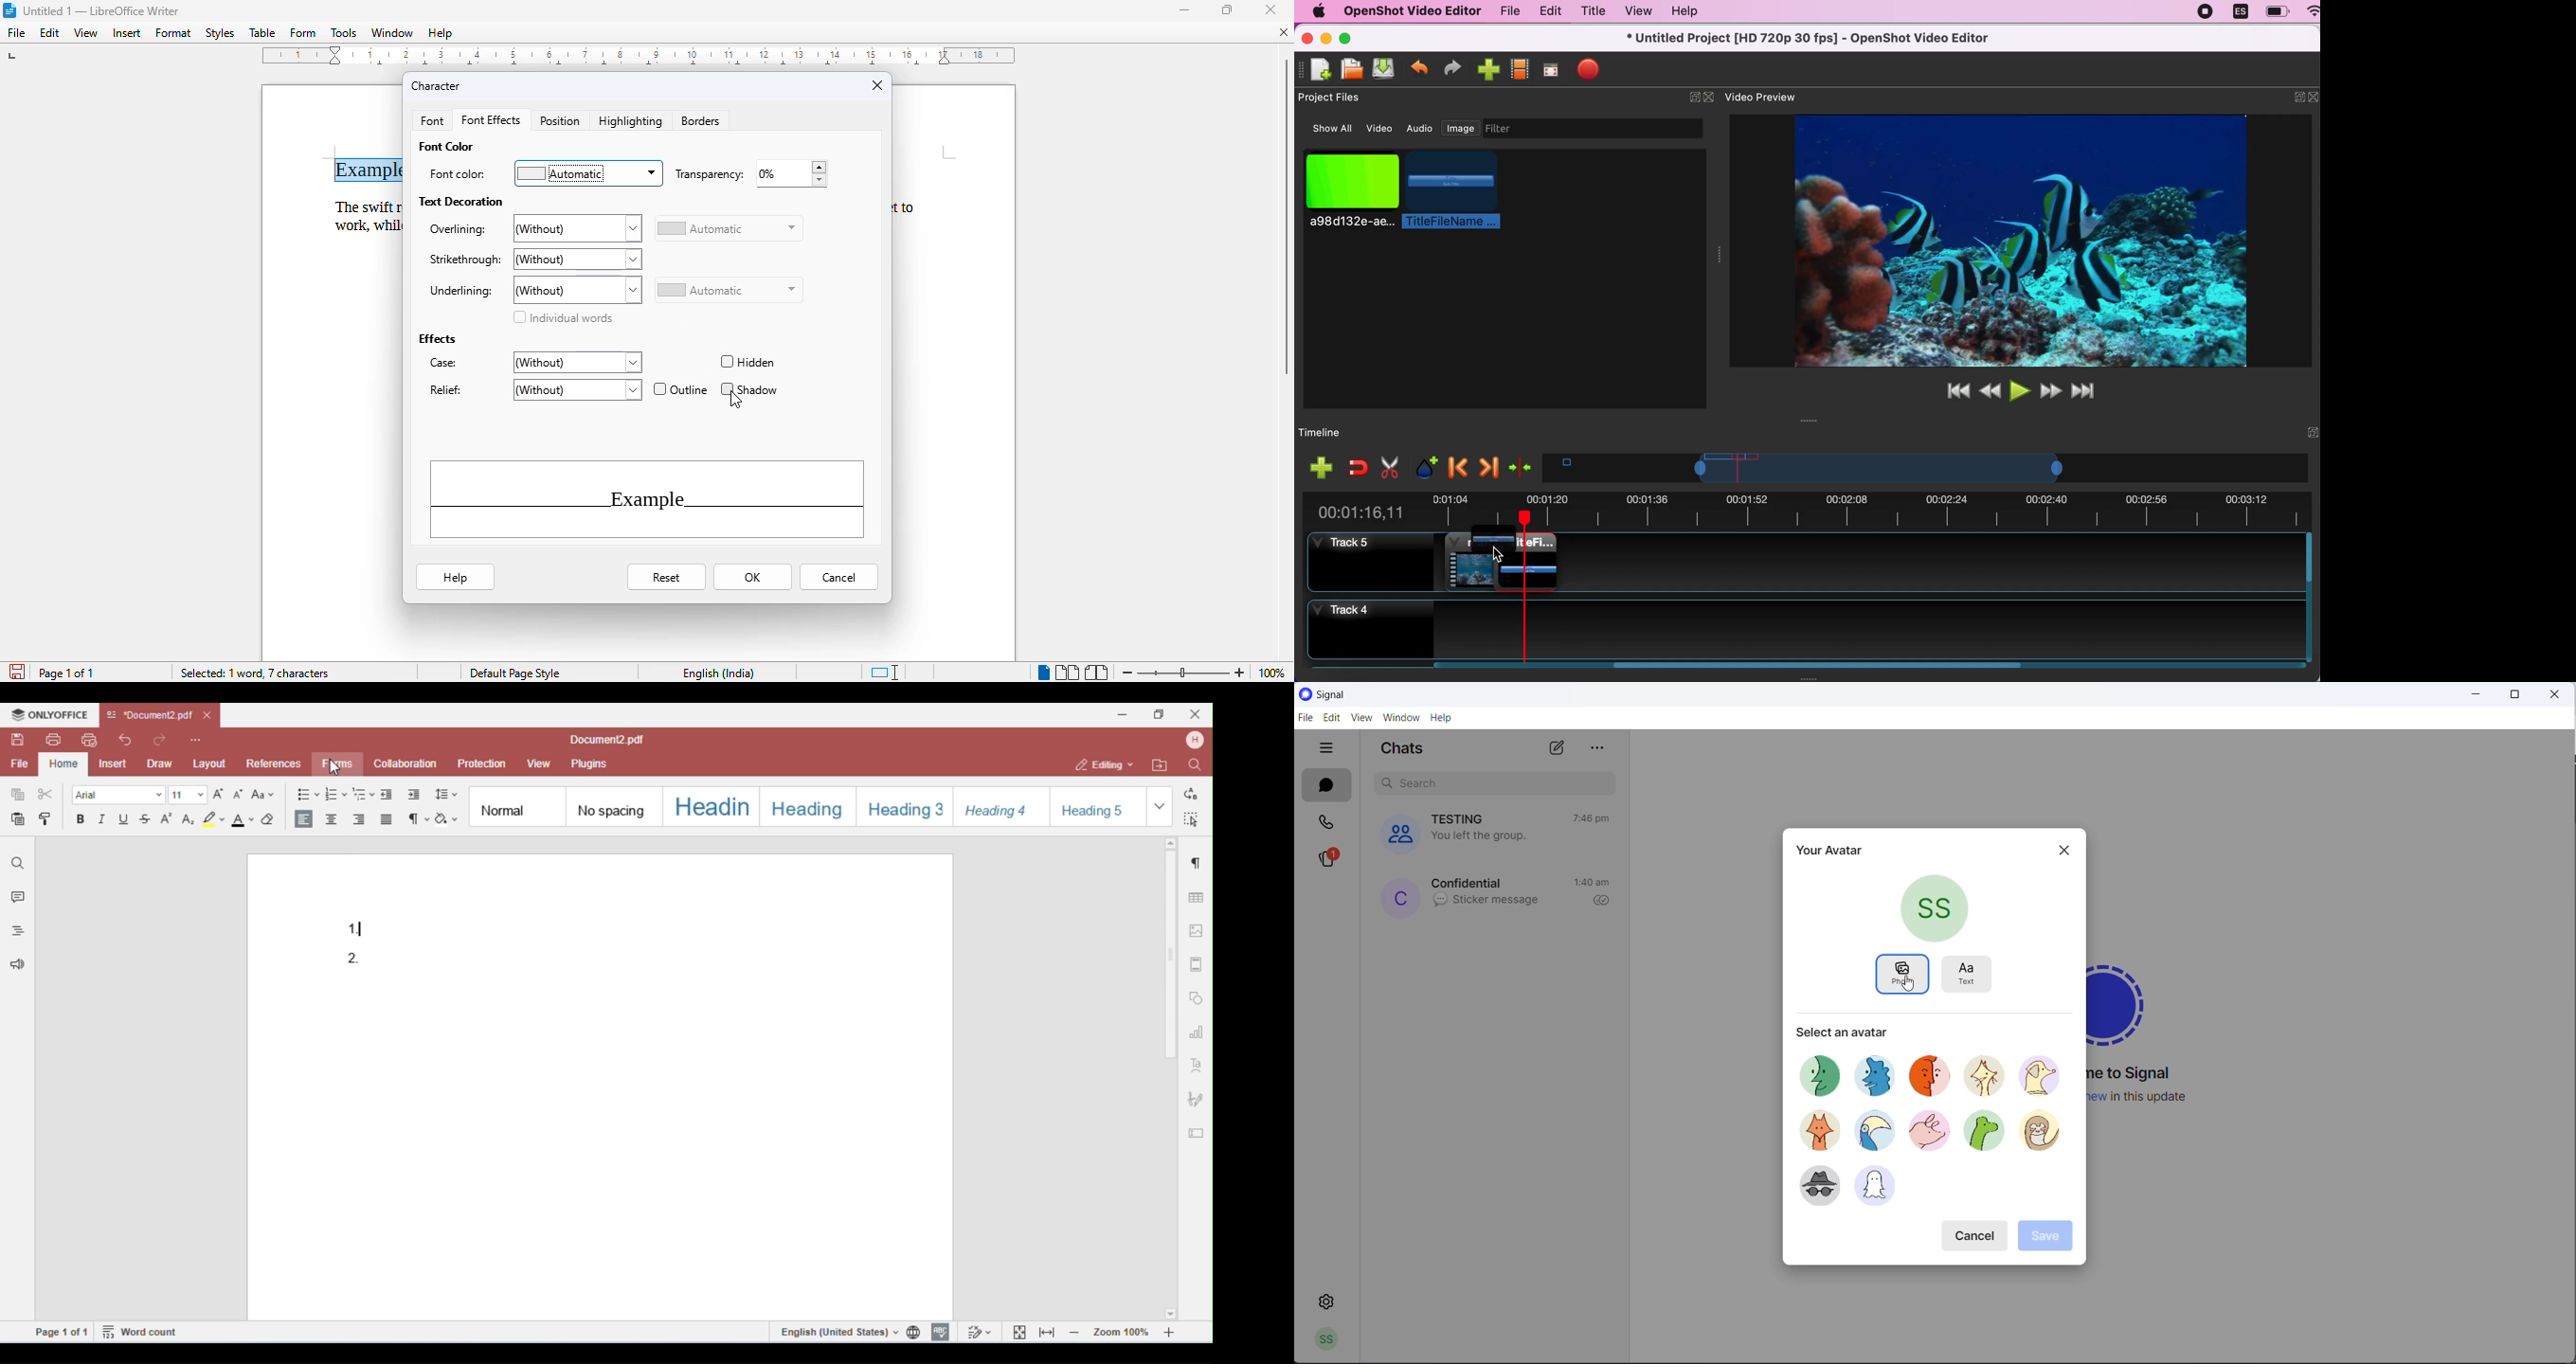  What do you see at coordinates (643, 59) in the screenshot?
I see `ruler` at bounding box center [643, 59].